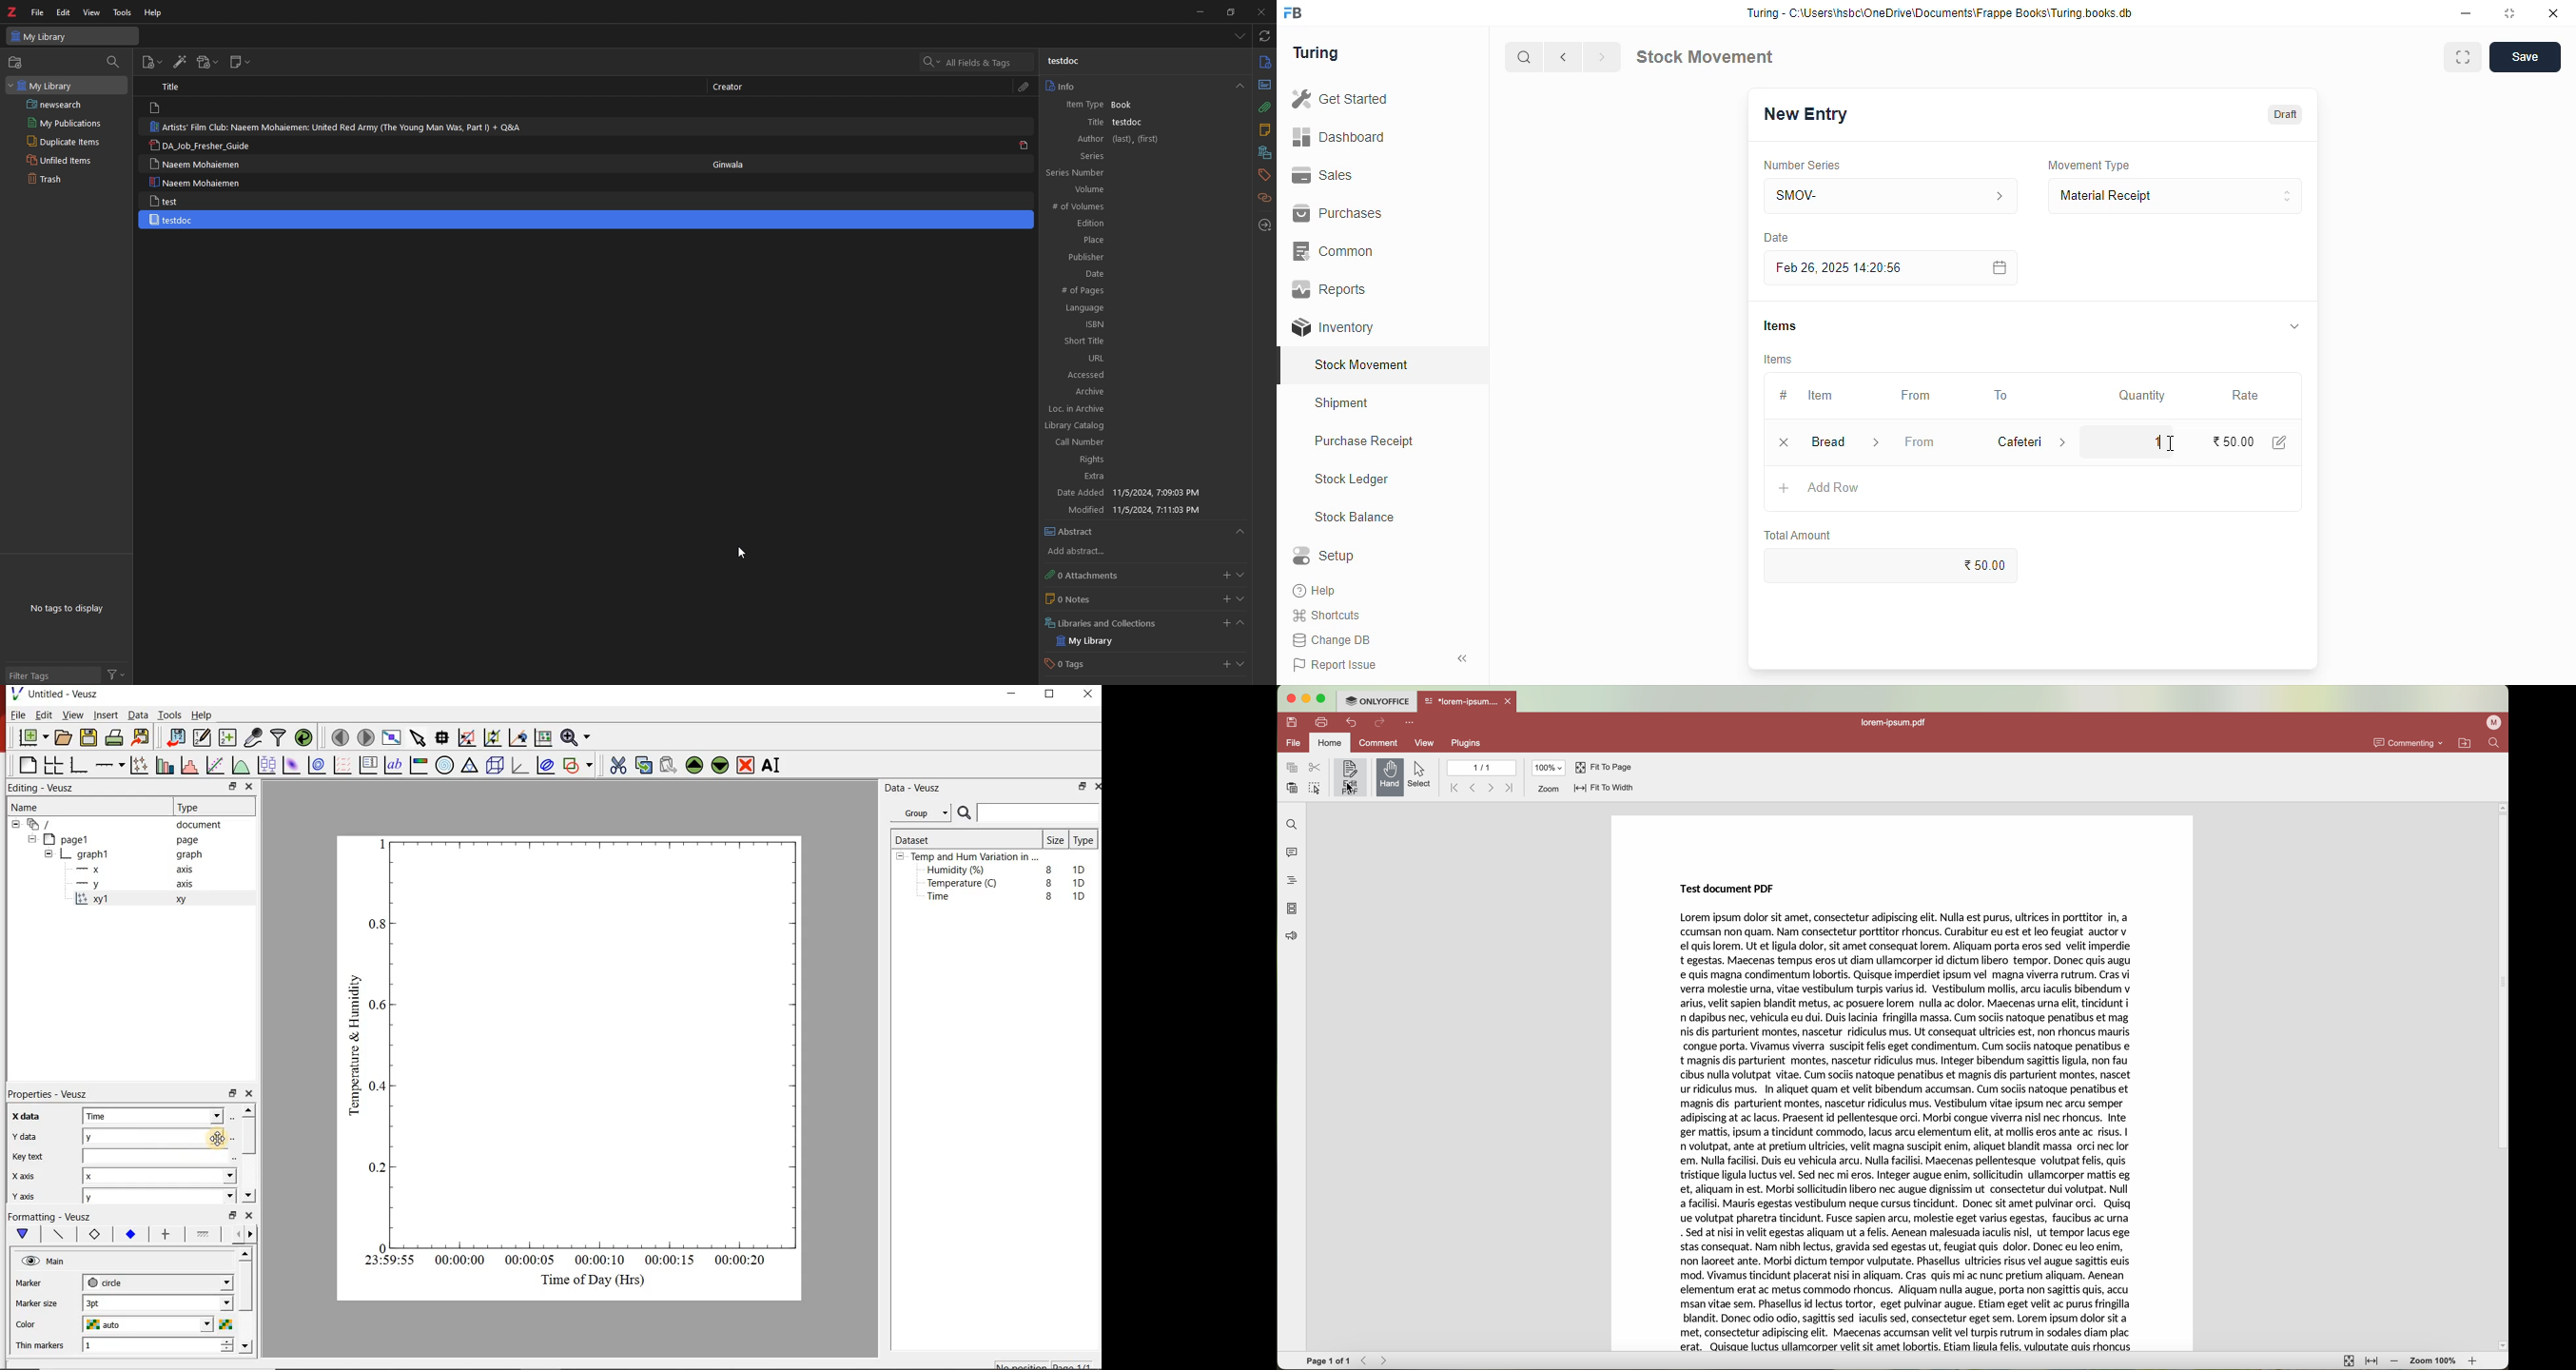 The height and width of the screenshot is (1372, 2576). Describe the element at coordinates (1135, 223) in the screenshot. I see `Edition` at that location.